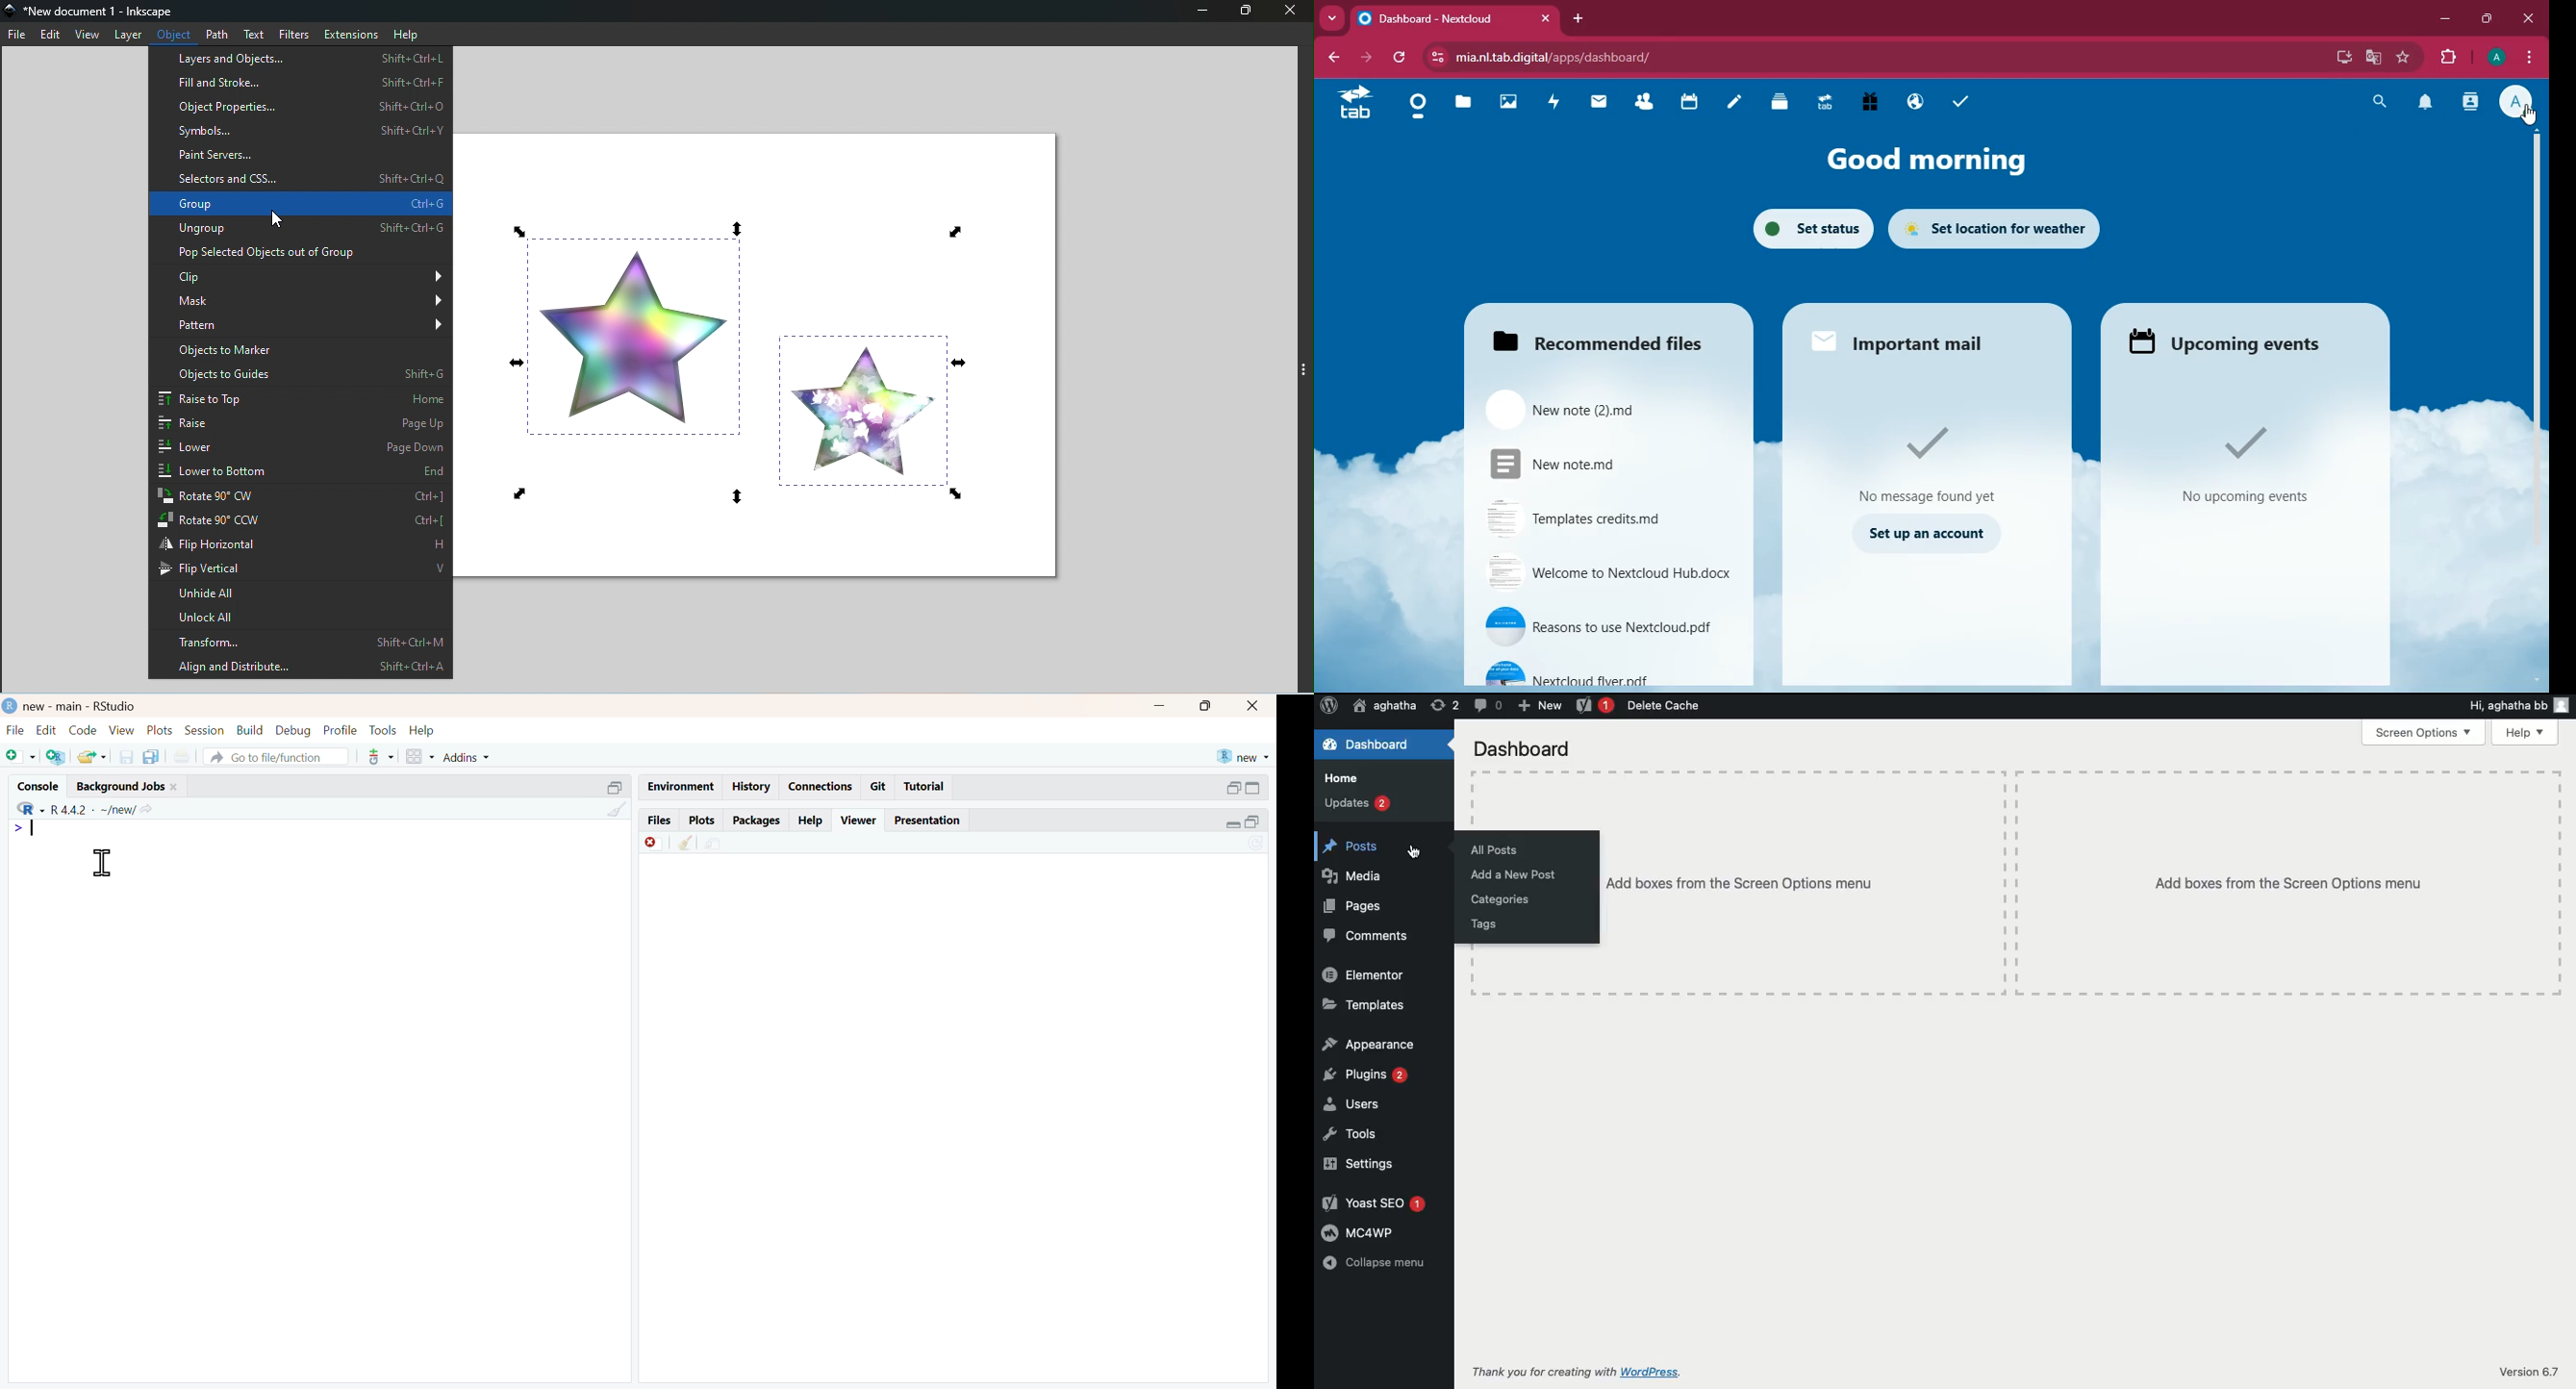 The width and height of the screenshot is (2576, 1400). What do you see at coordinates (304, 496) in the screenshot?
I see `Rotate 90° CW` at bounding box center [304, 496].